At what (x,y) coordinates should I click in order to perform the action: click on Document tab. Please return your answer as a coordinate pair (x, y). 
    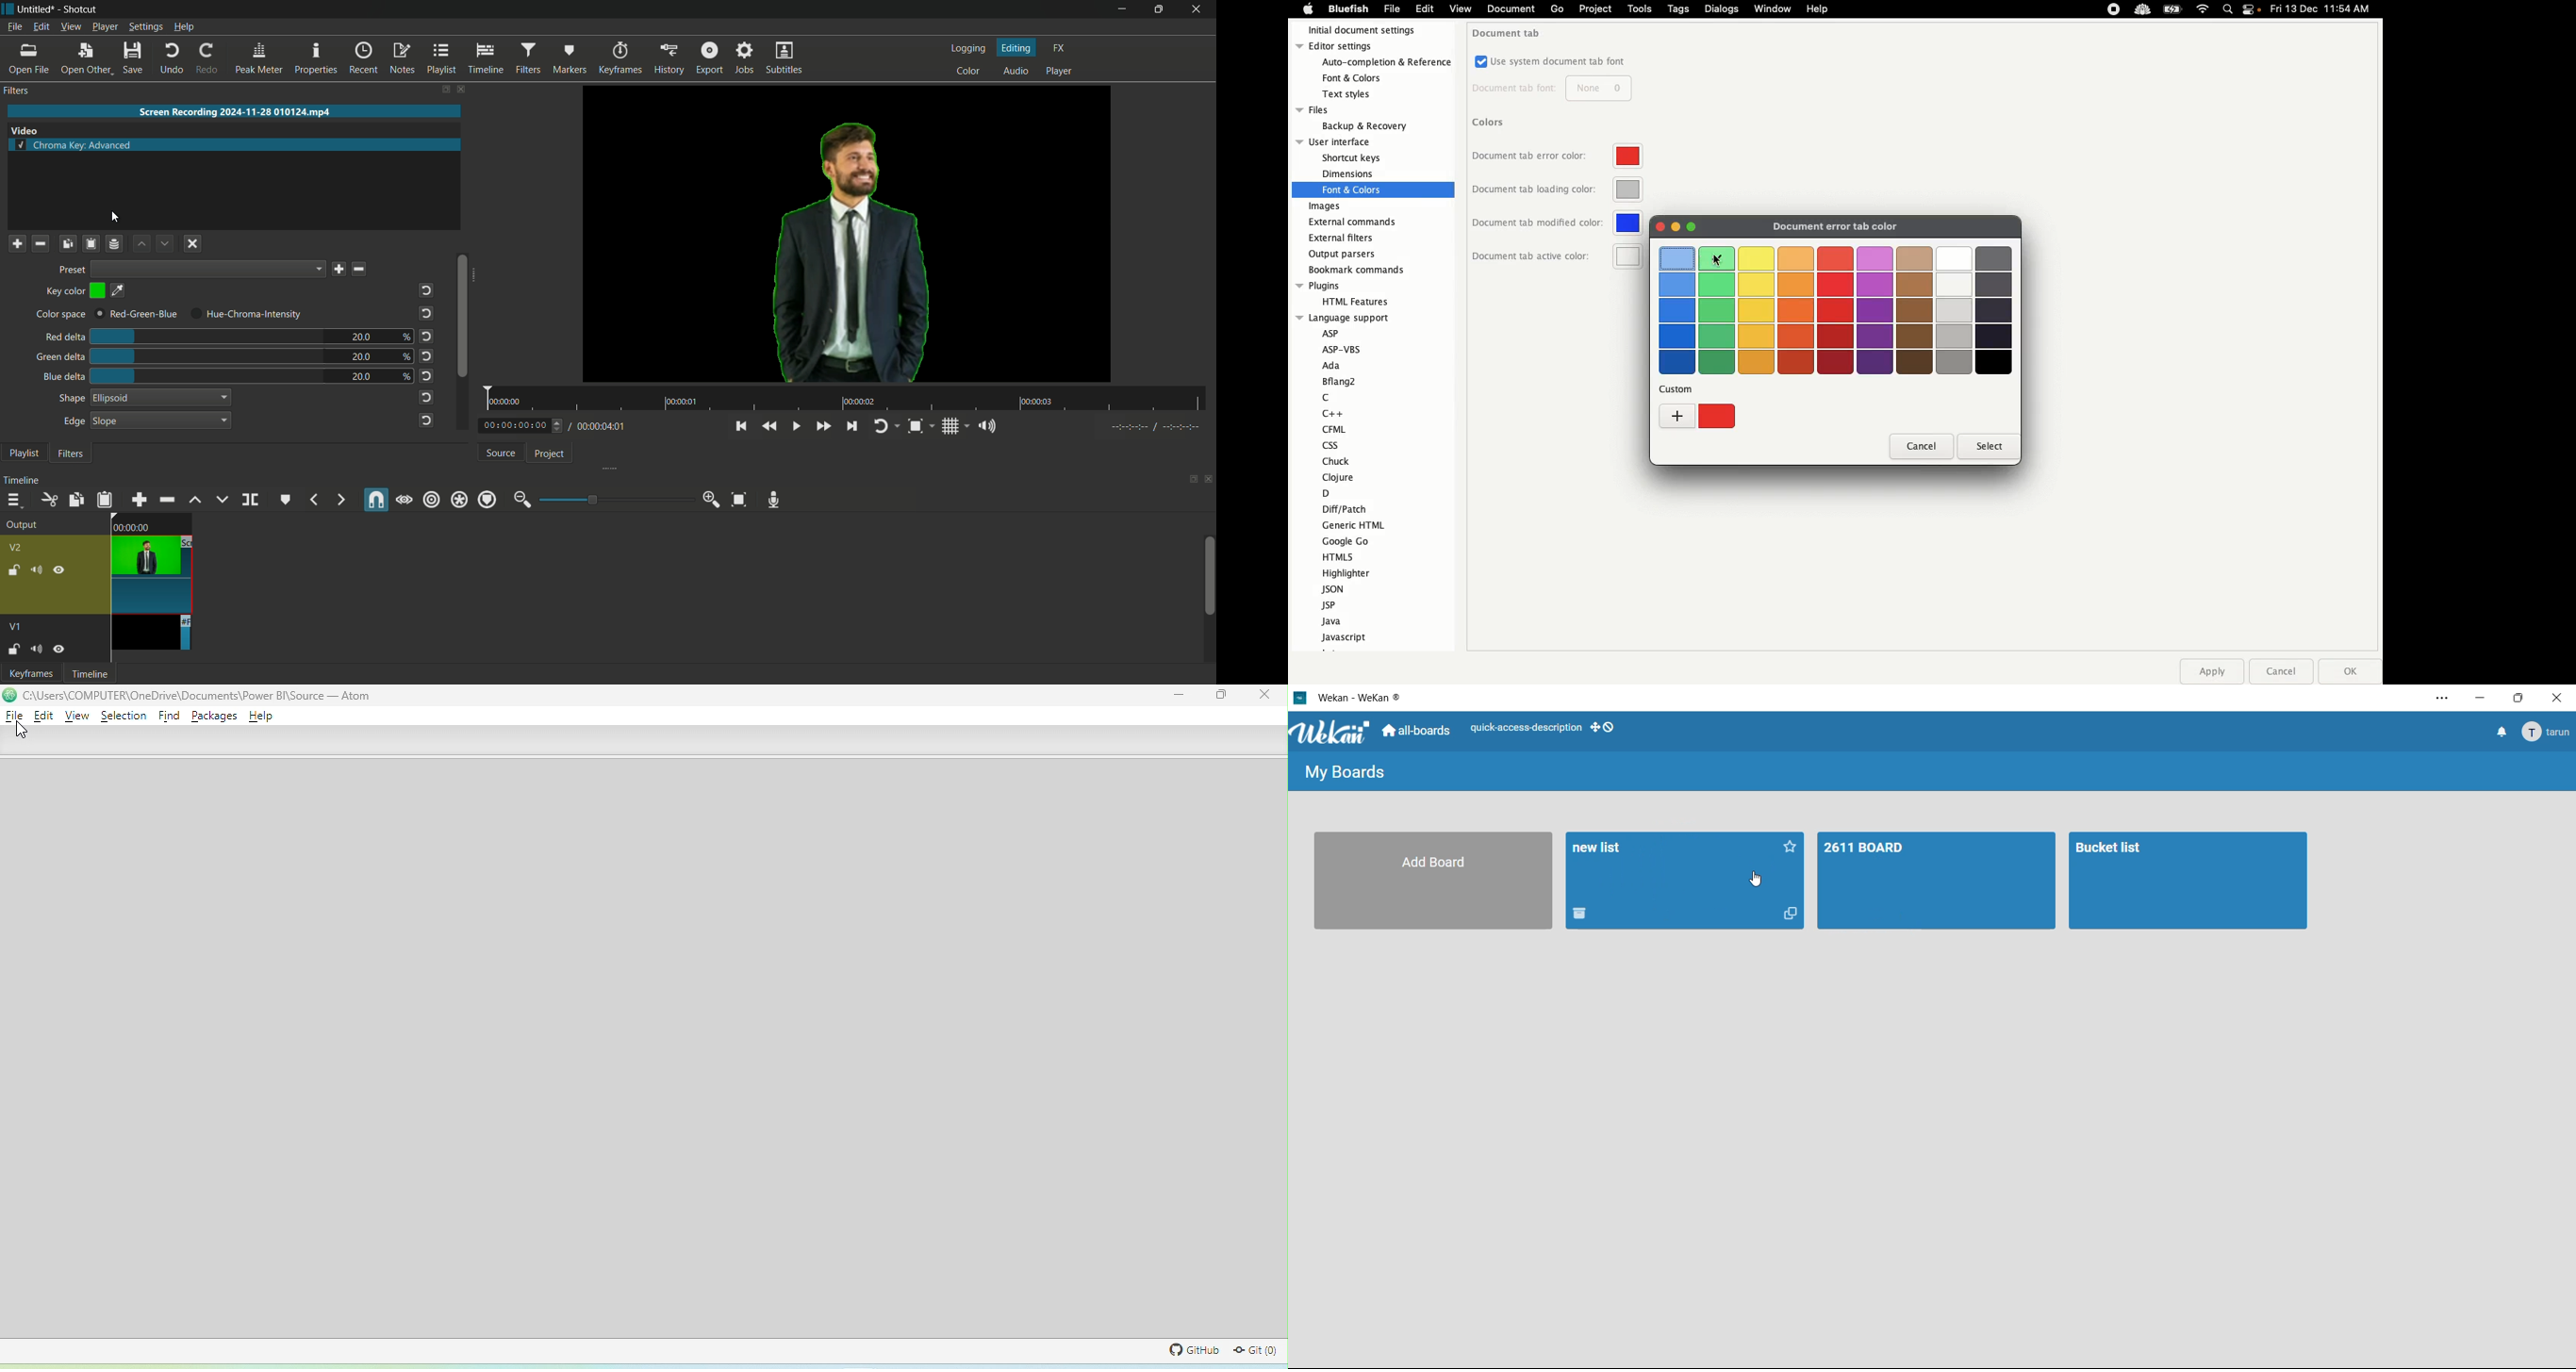
    Looking at the image, I should click on (1509, 33).